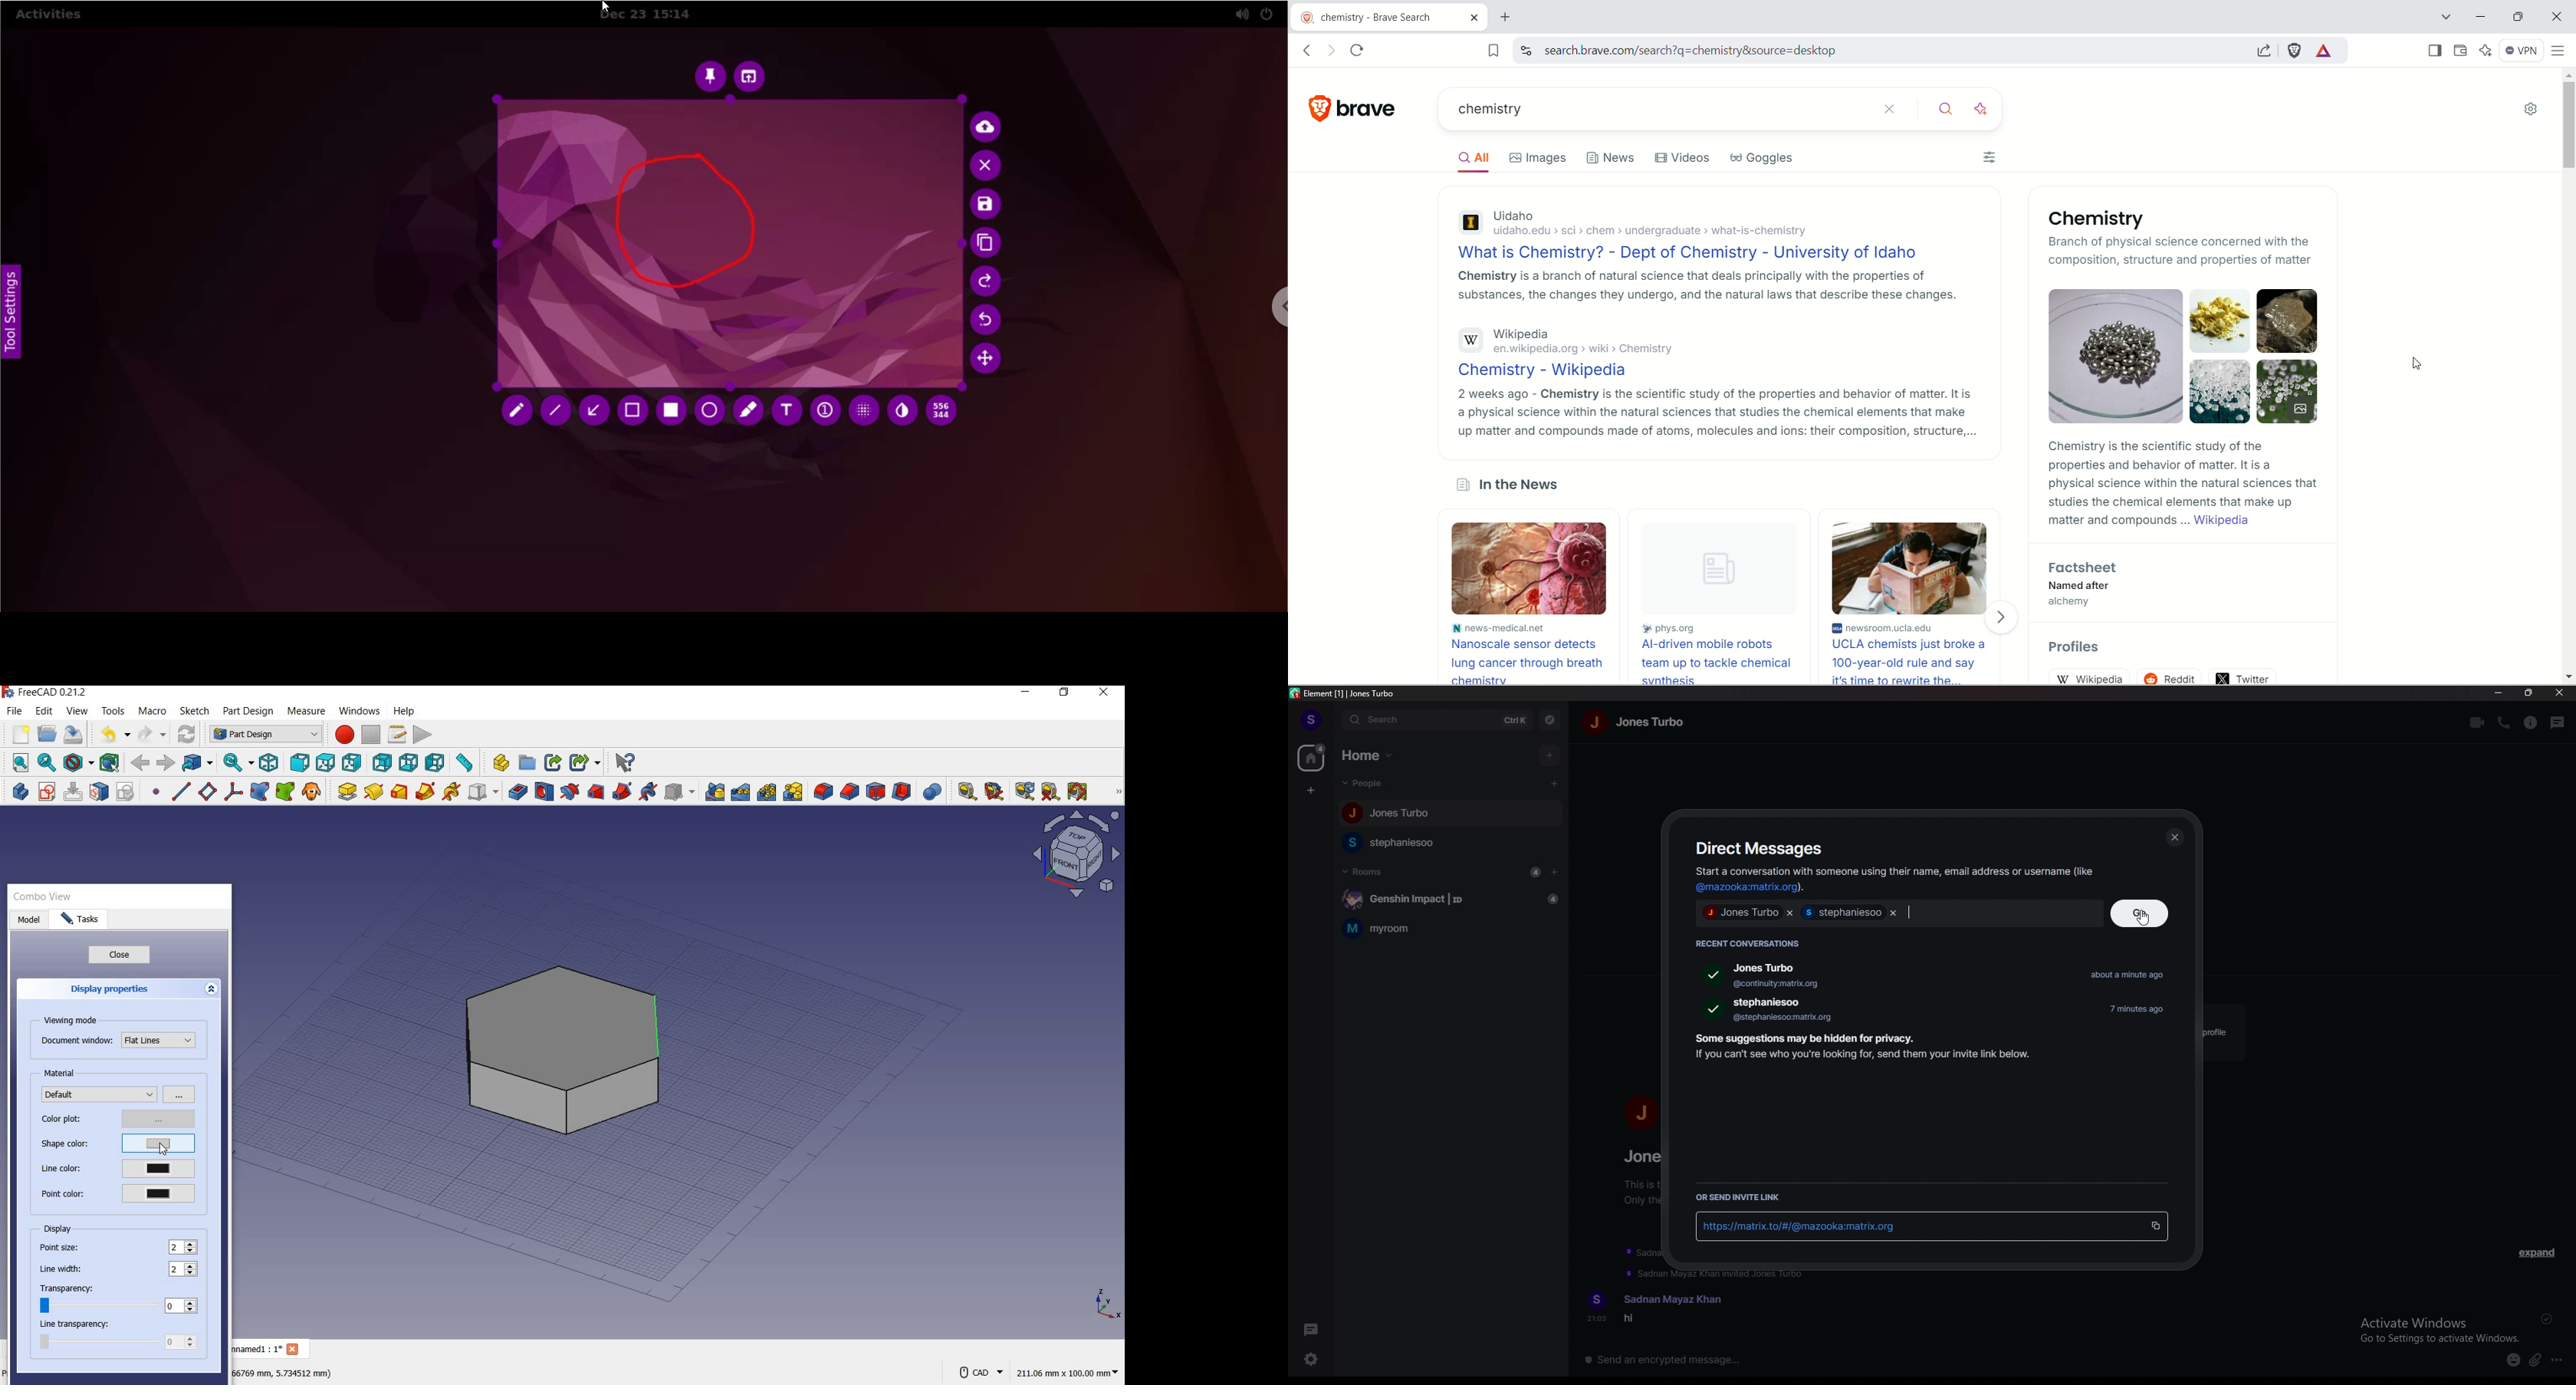 This screenshot has width=2576, height=1400. Describe the element at coordinates (1403, 843) in the screenshot. I see `stephaniesoo` at that location.